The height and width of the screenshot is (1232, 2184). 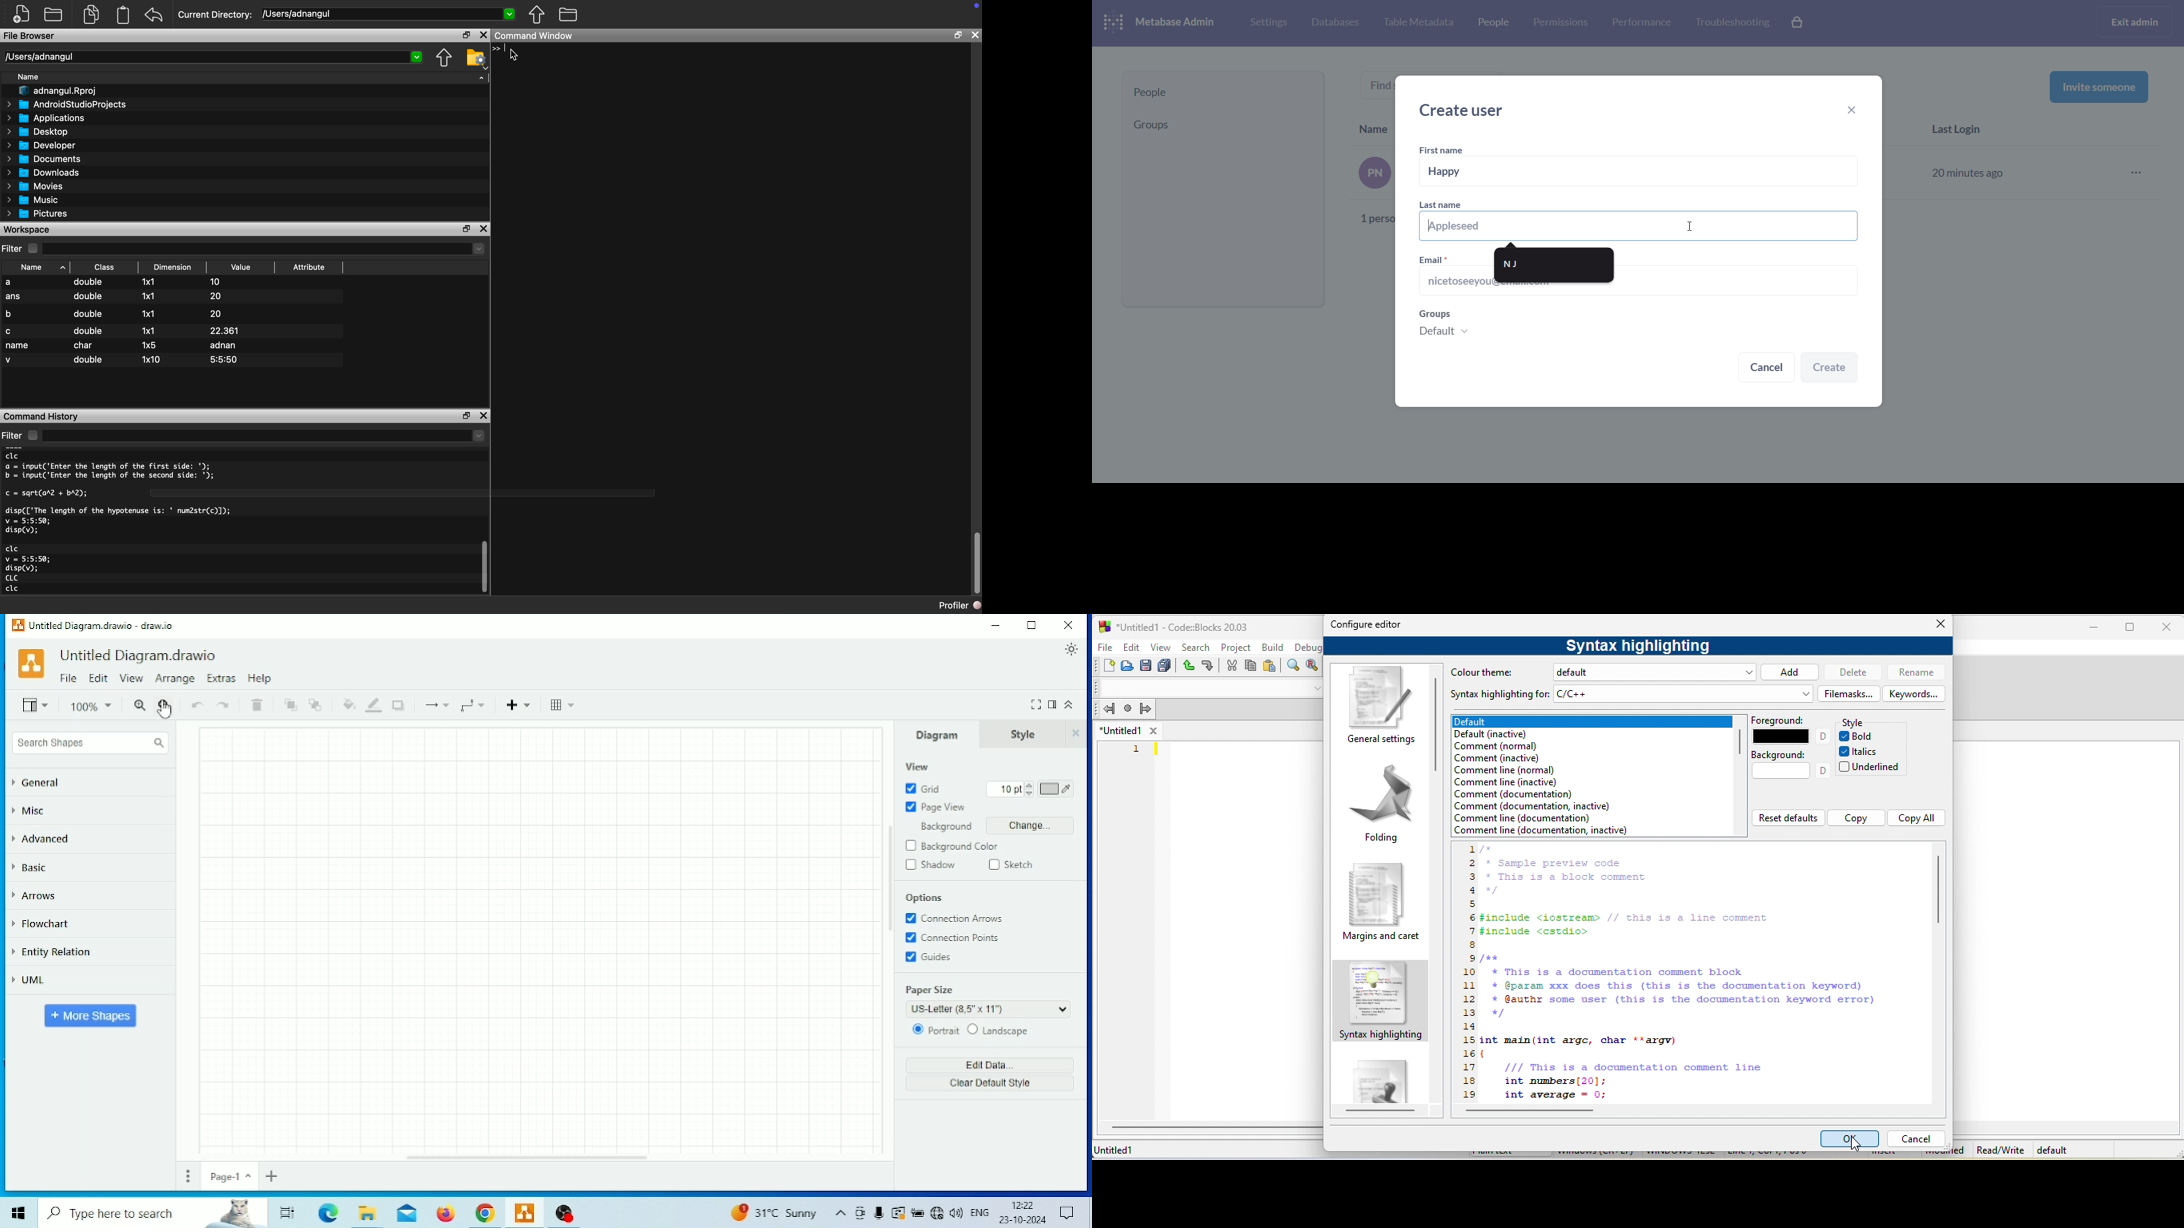 I want to click on untitled diagram. draw.io, so click(x=140, y=655).